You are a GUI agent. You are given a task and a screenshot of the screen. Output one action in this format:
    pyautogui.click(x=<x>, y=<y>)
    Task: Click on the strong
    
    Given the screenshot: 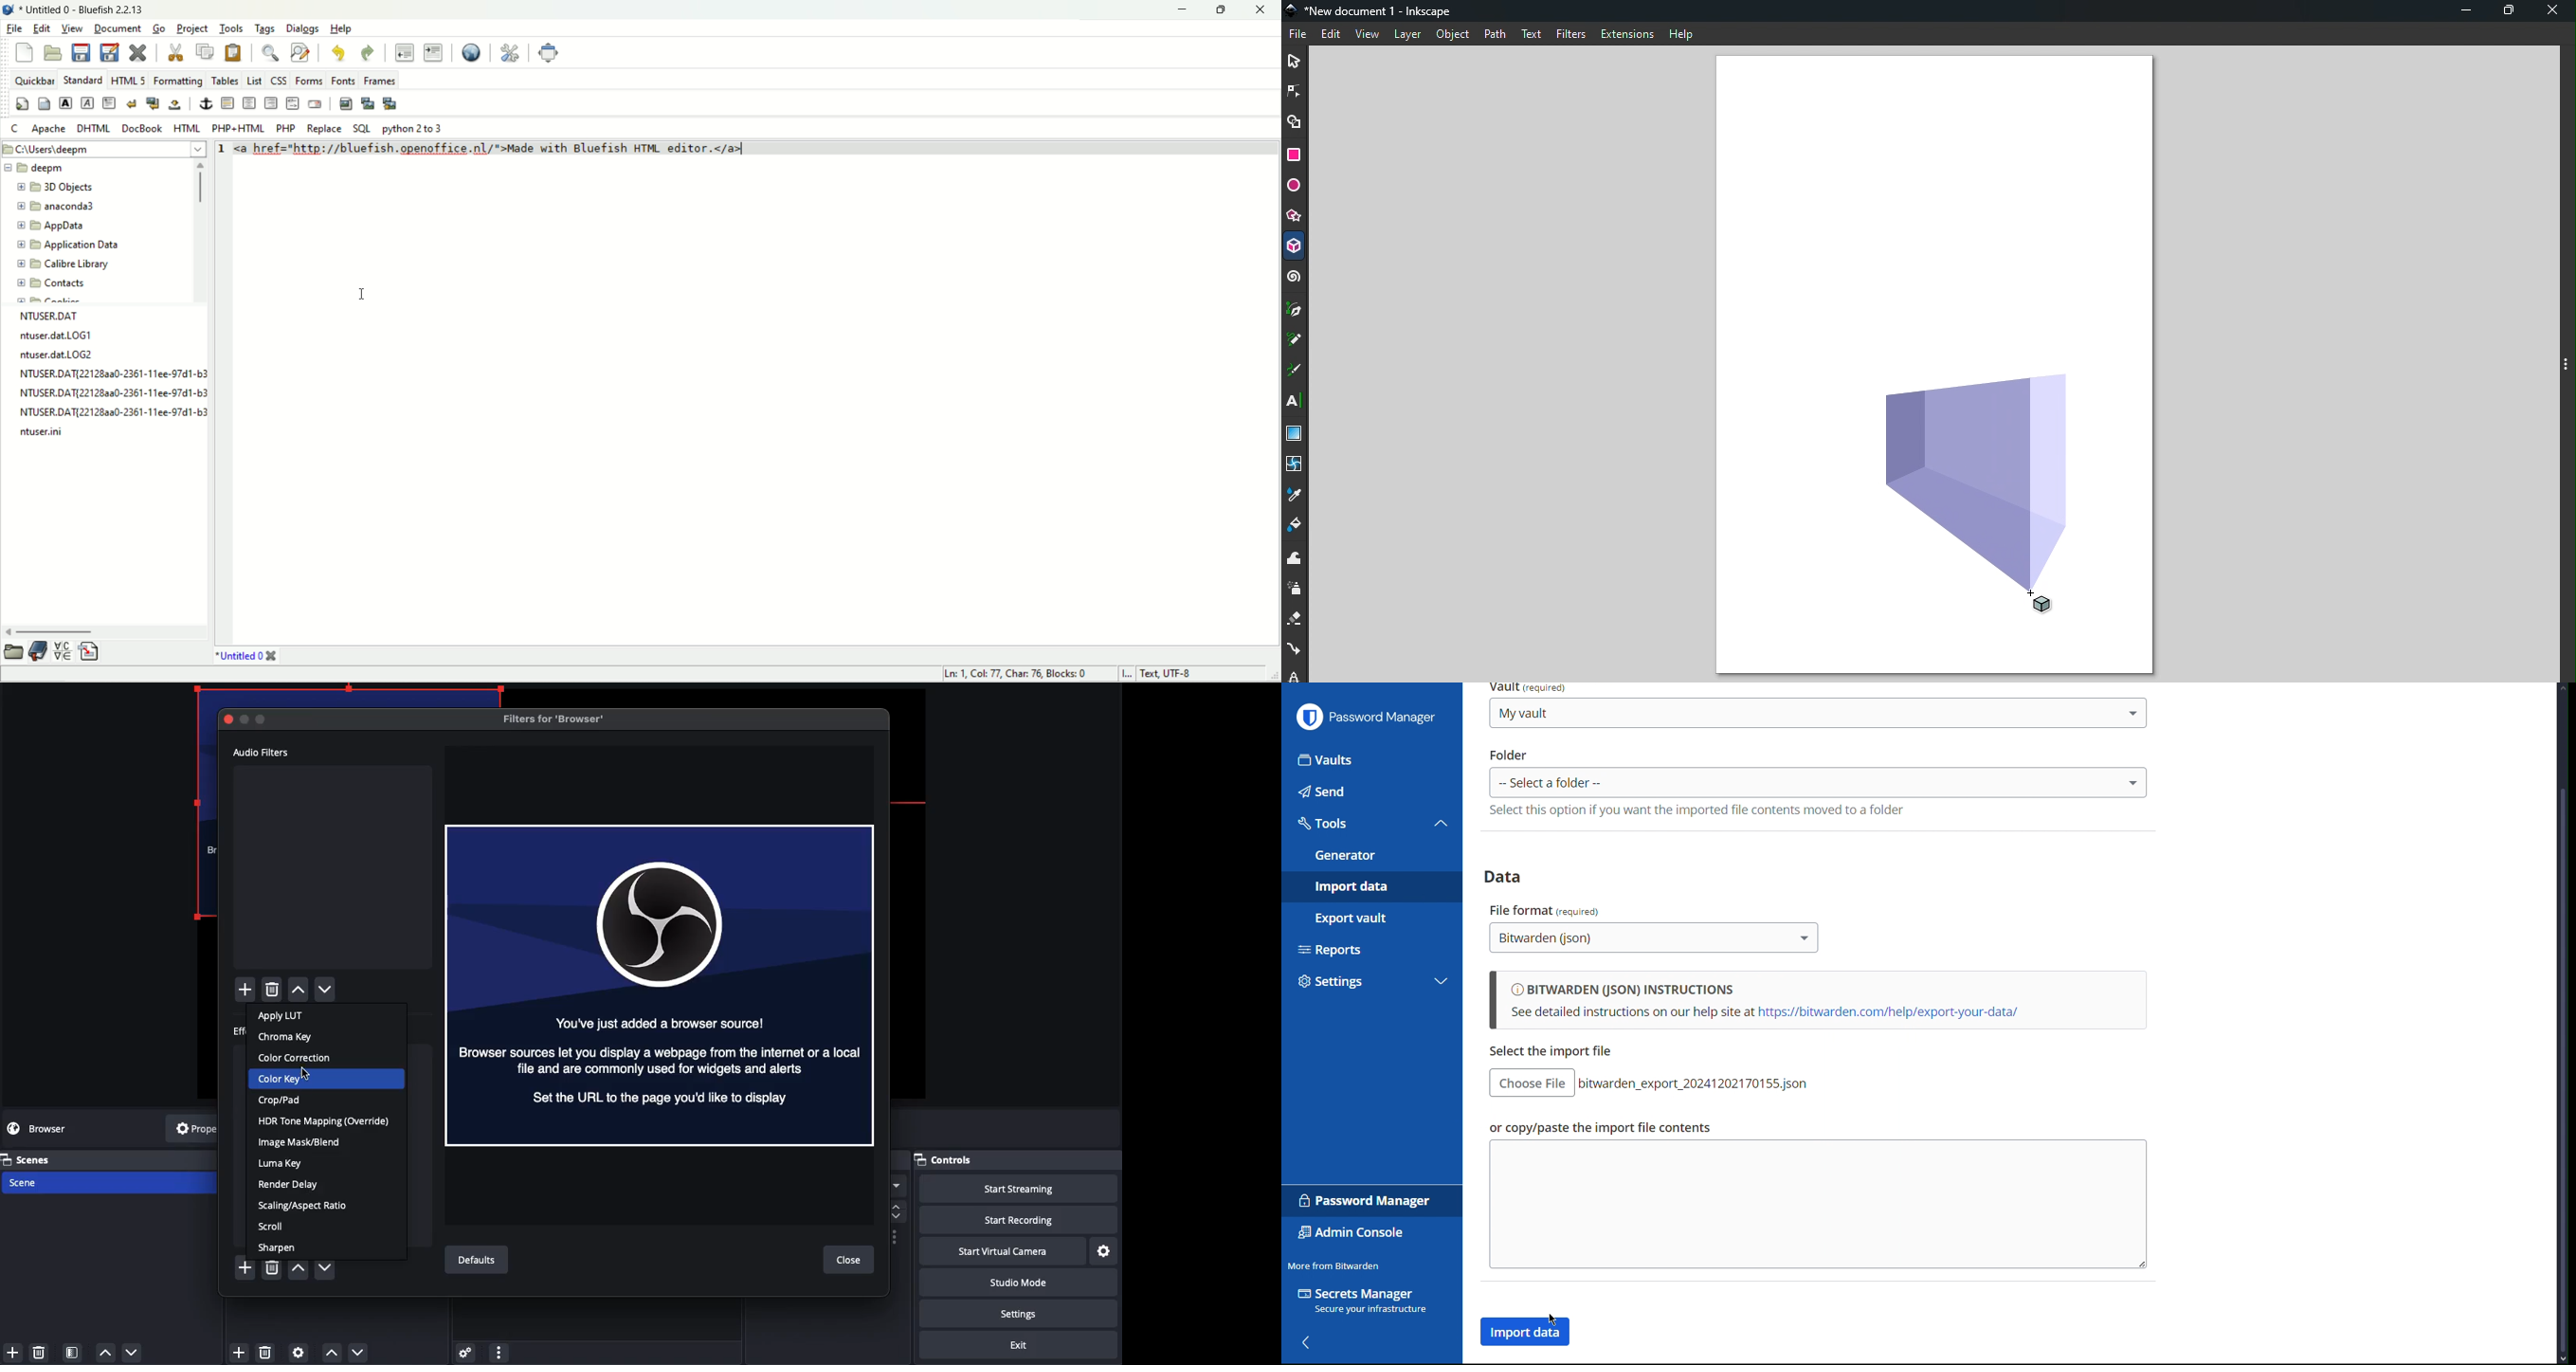 What is the action you would take?
    pyautogui.click(x=65, y=104)
    